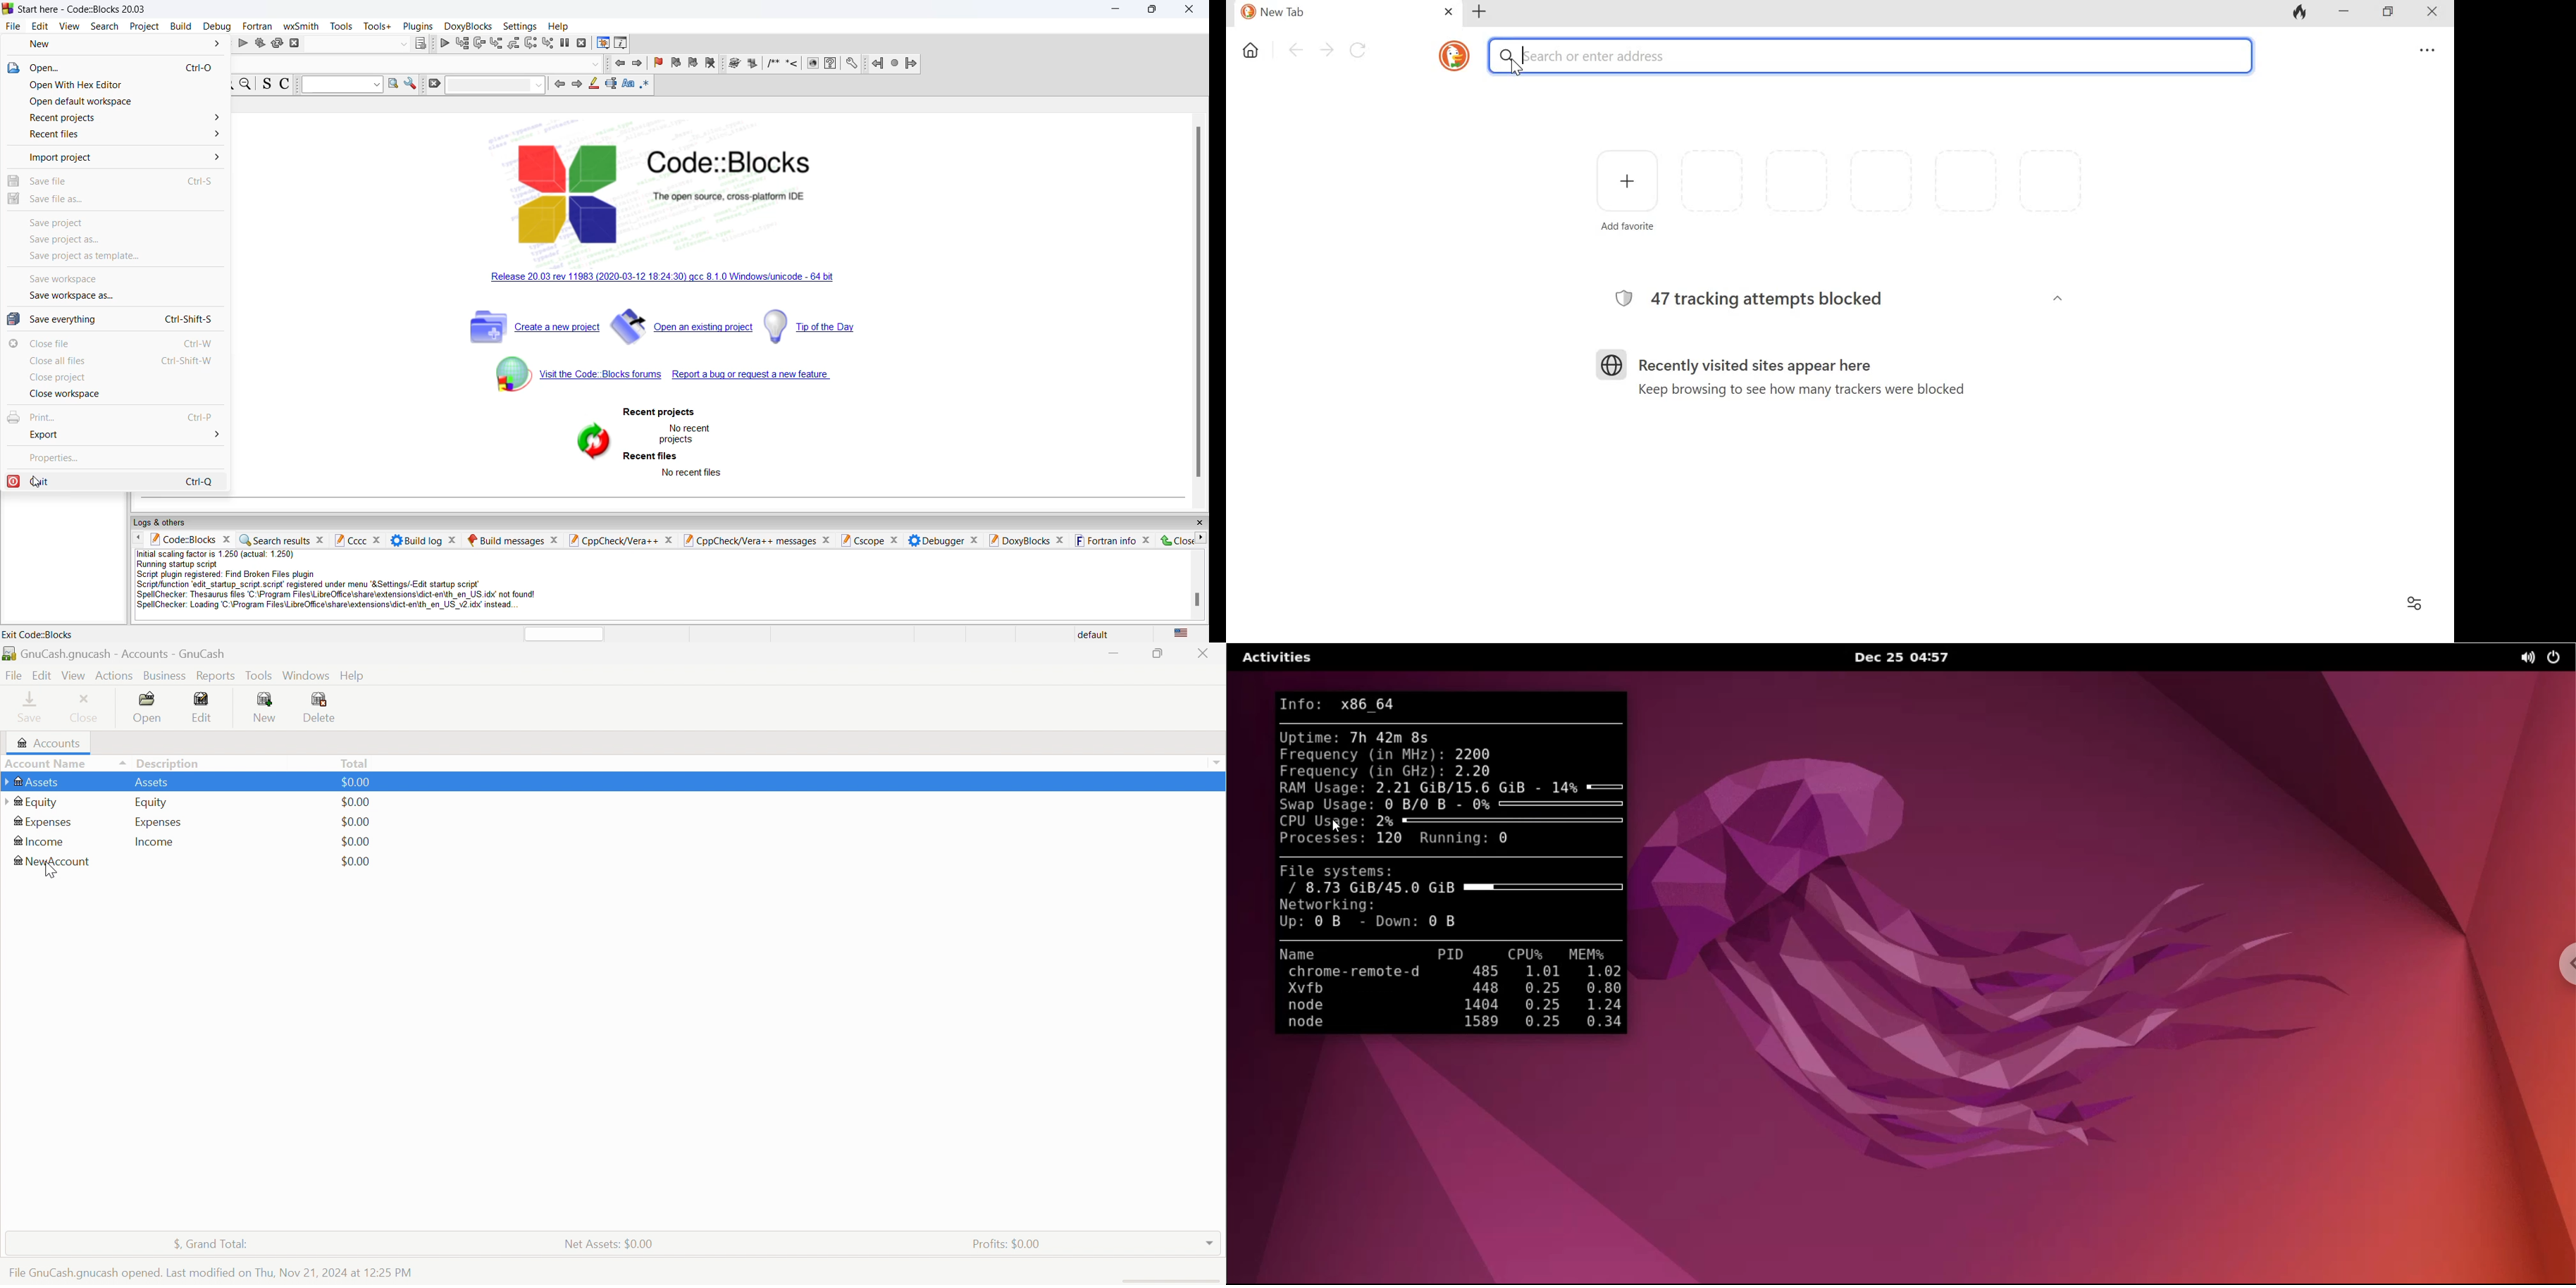 The image size is (2576, 1288). What do you see at coordinates (675, 64) in the screenshot?
I see `previous bookmark` at bounding box center [675, 64].